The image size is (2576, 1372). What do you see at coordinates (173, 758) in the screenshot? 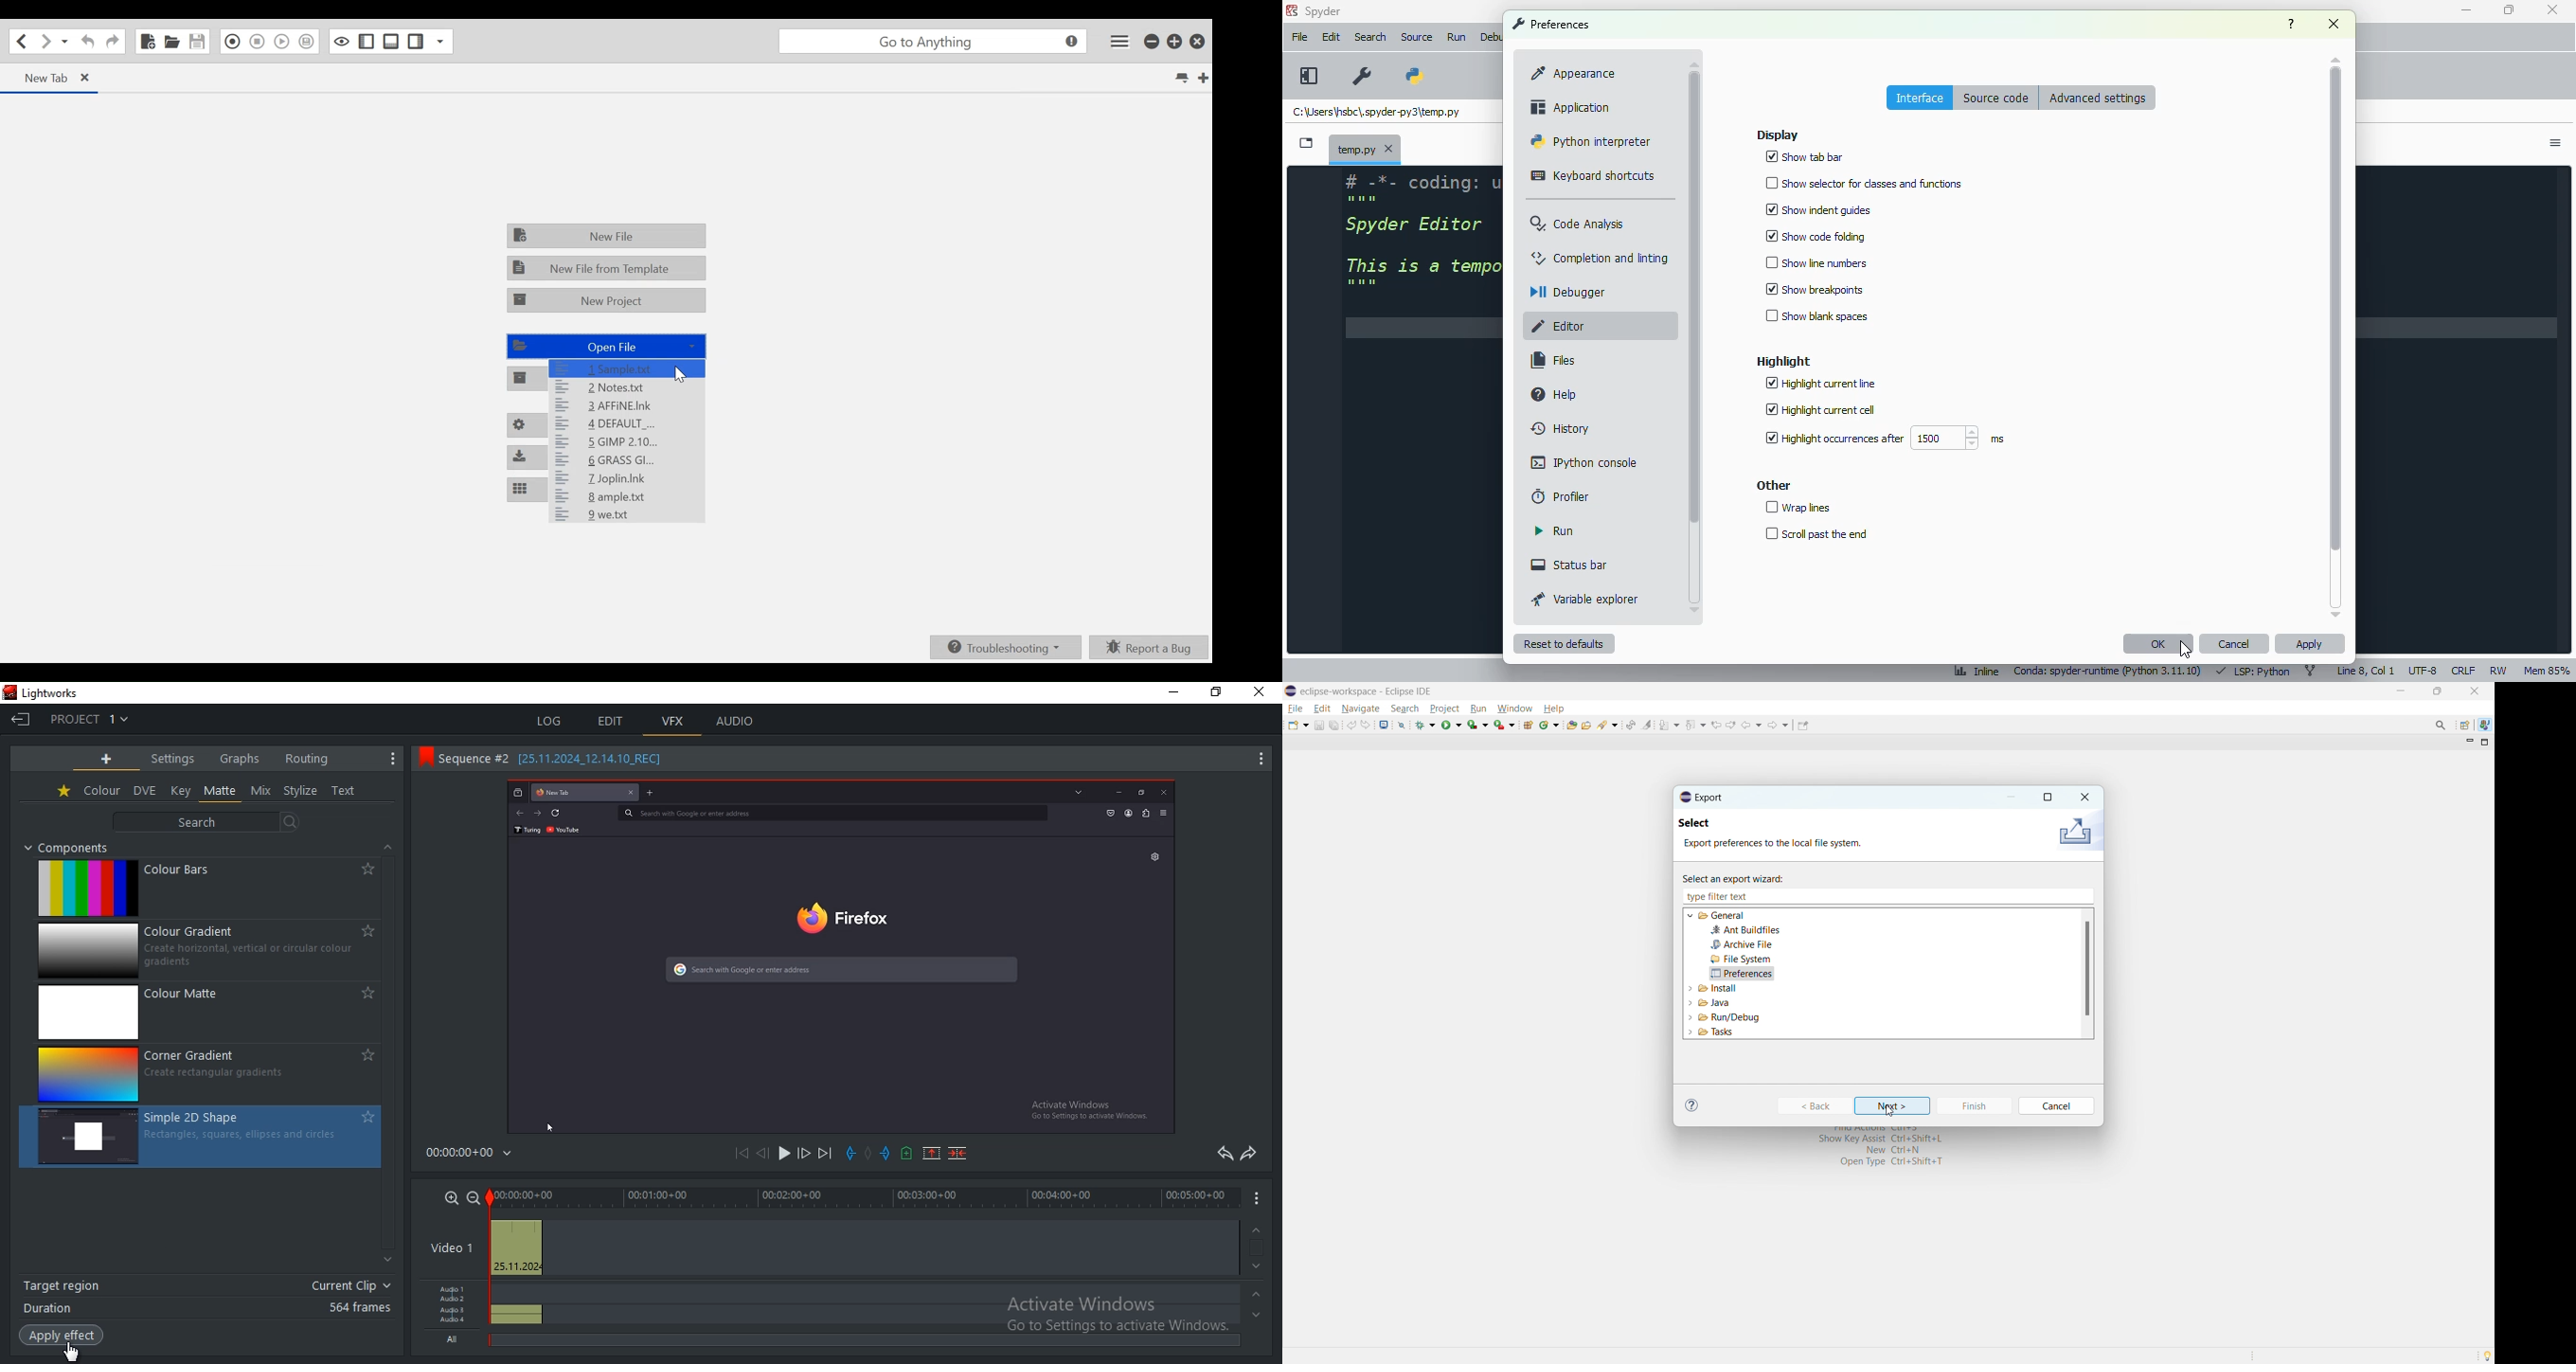
I see `settings` at bounding box center [173, 758].